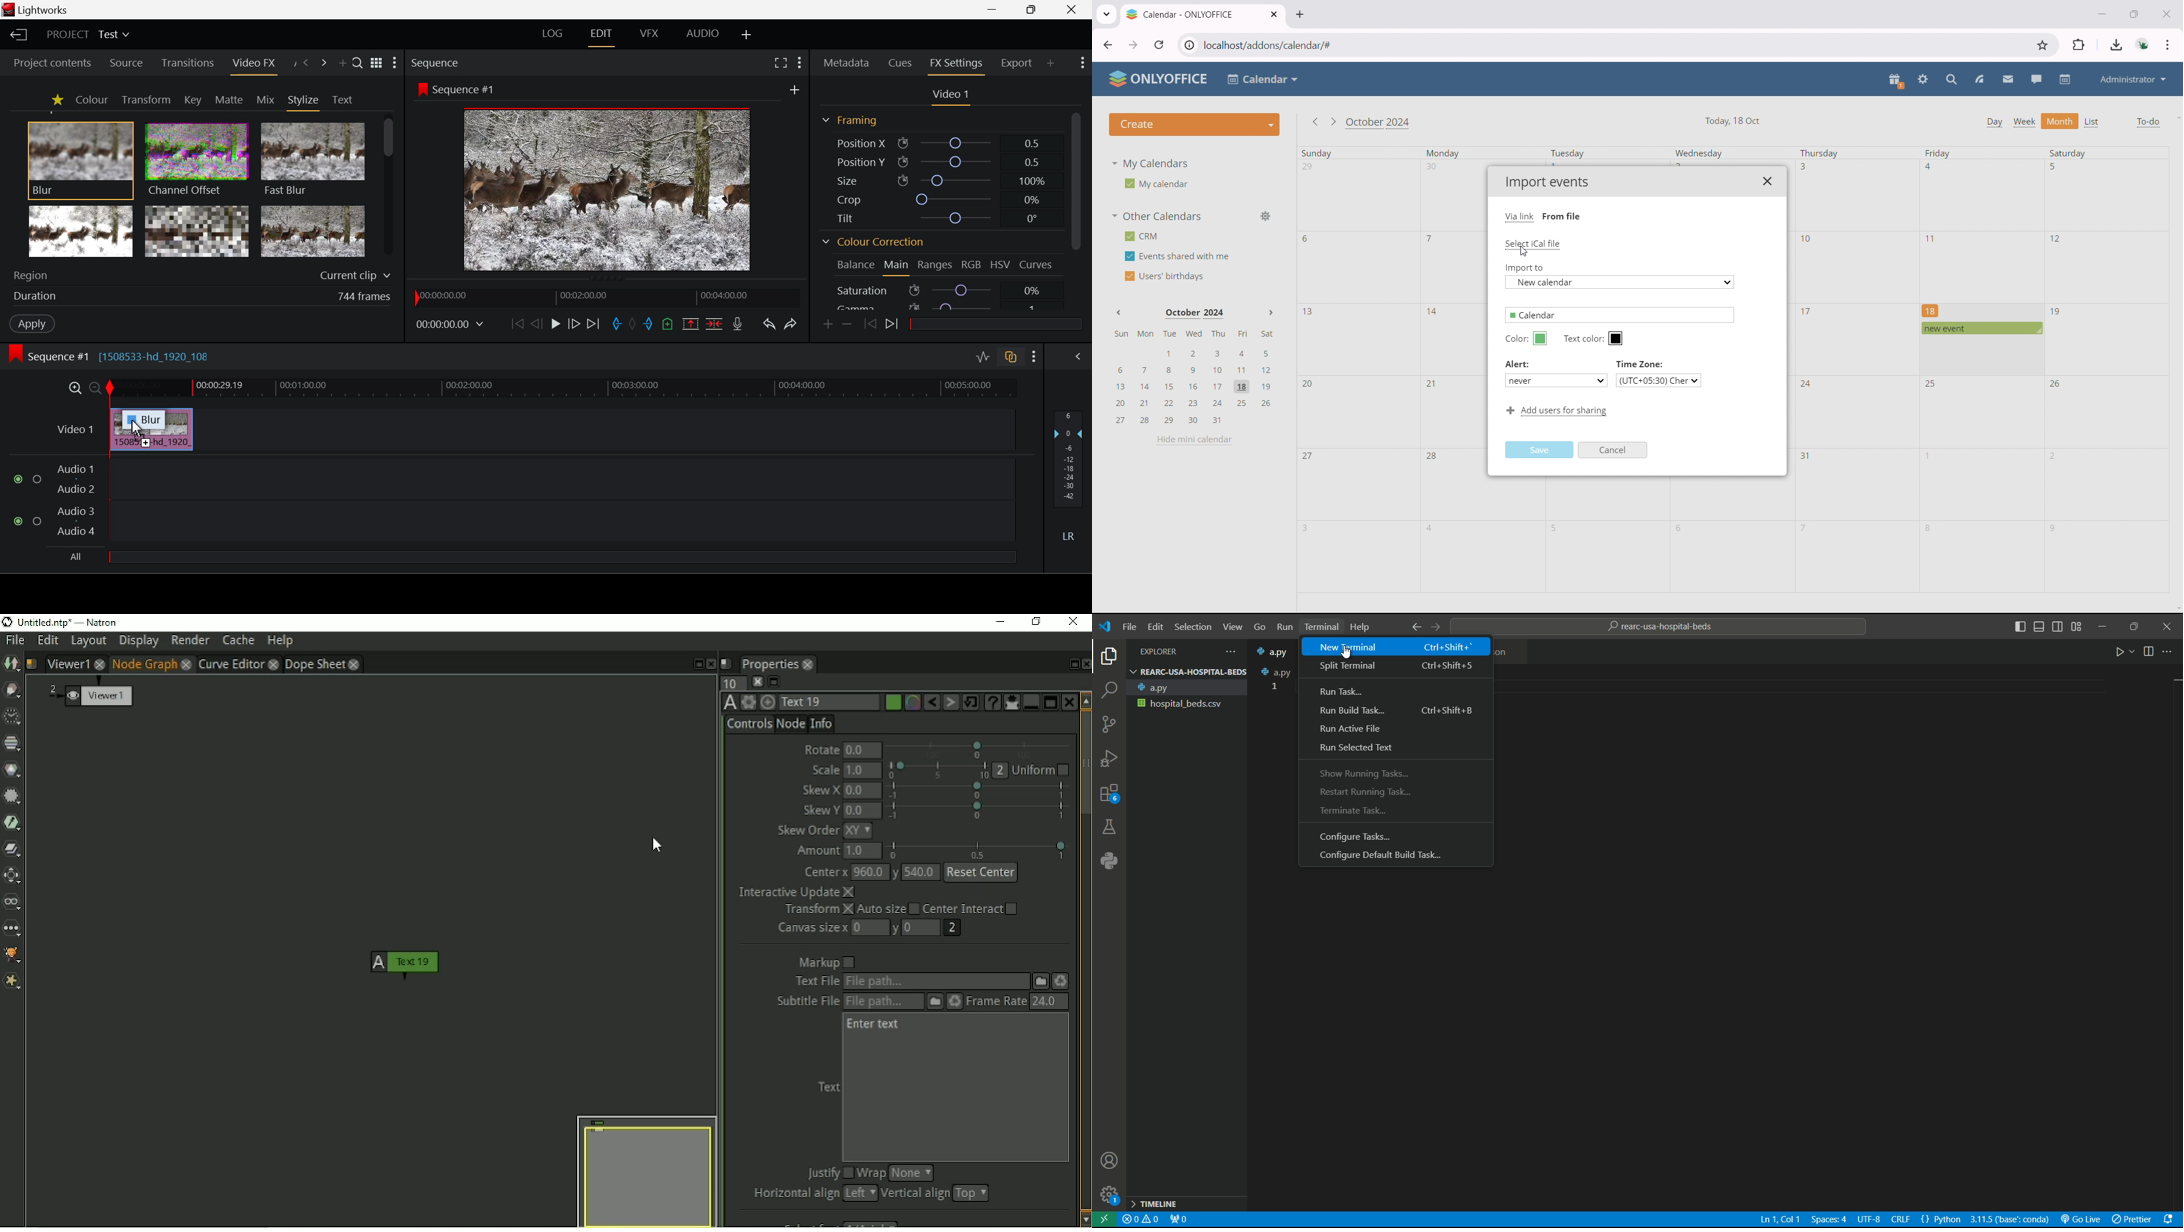 Image resolution: width=2184 pixels, height=1232 pixels. Describe the element at coordinates (1284, 625) in the screenshot. I see `run menu` at that location.